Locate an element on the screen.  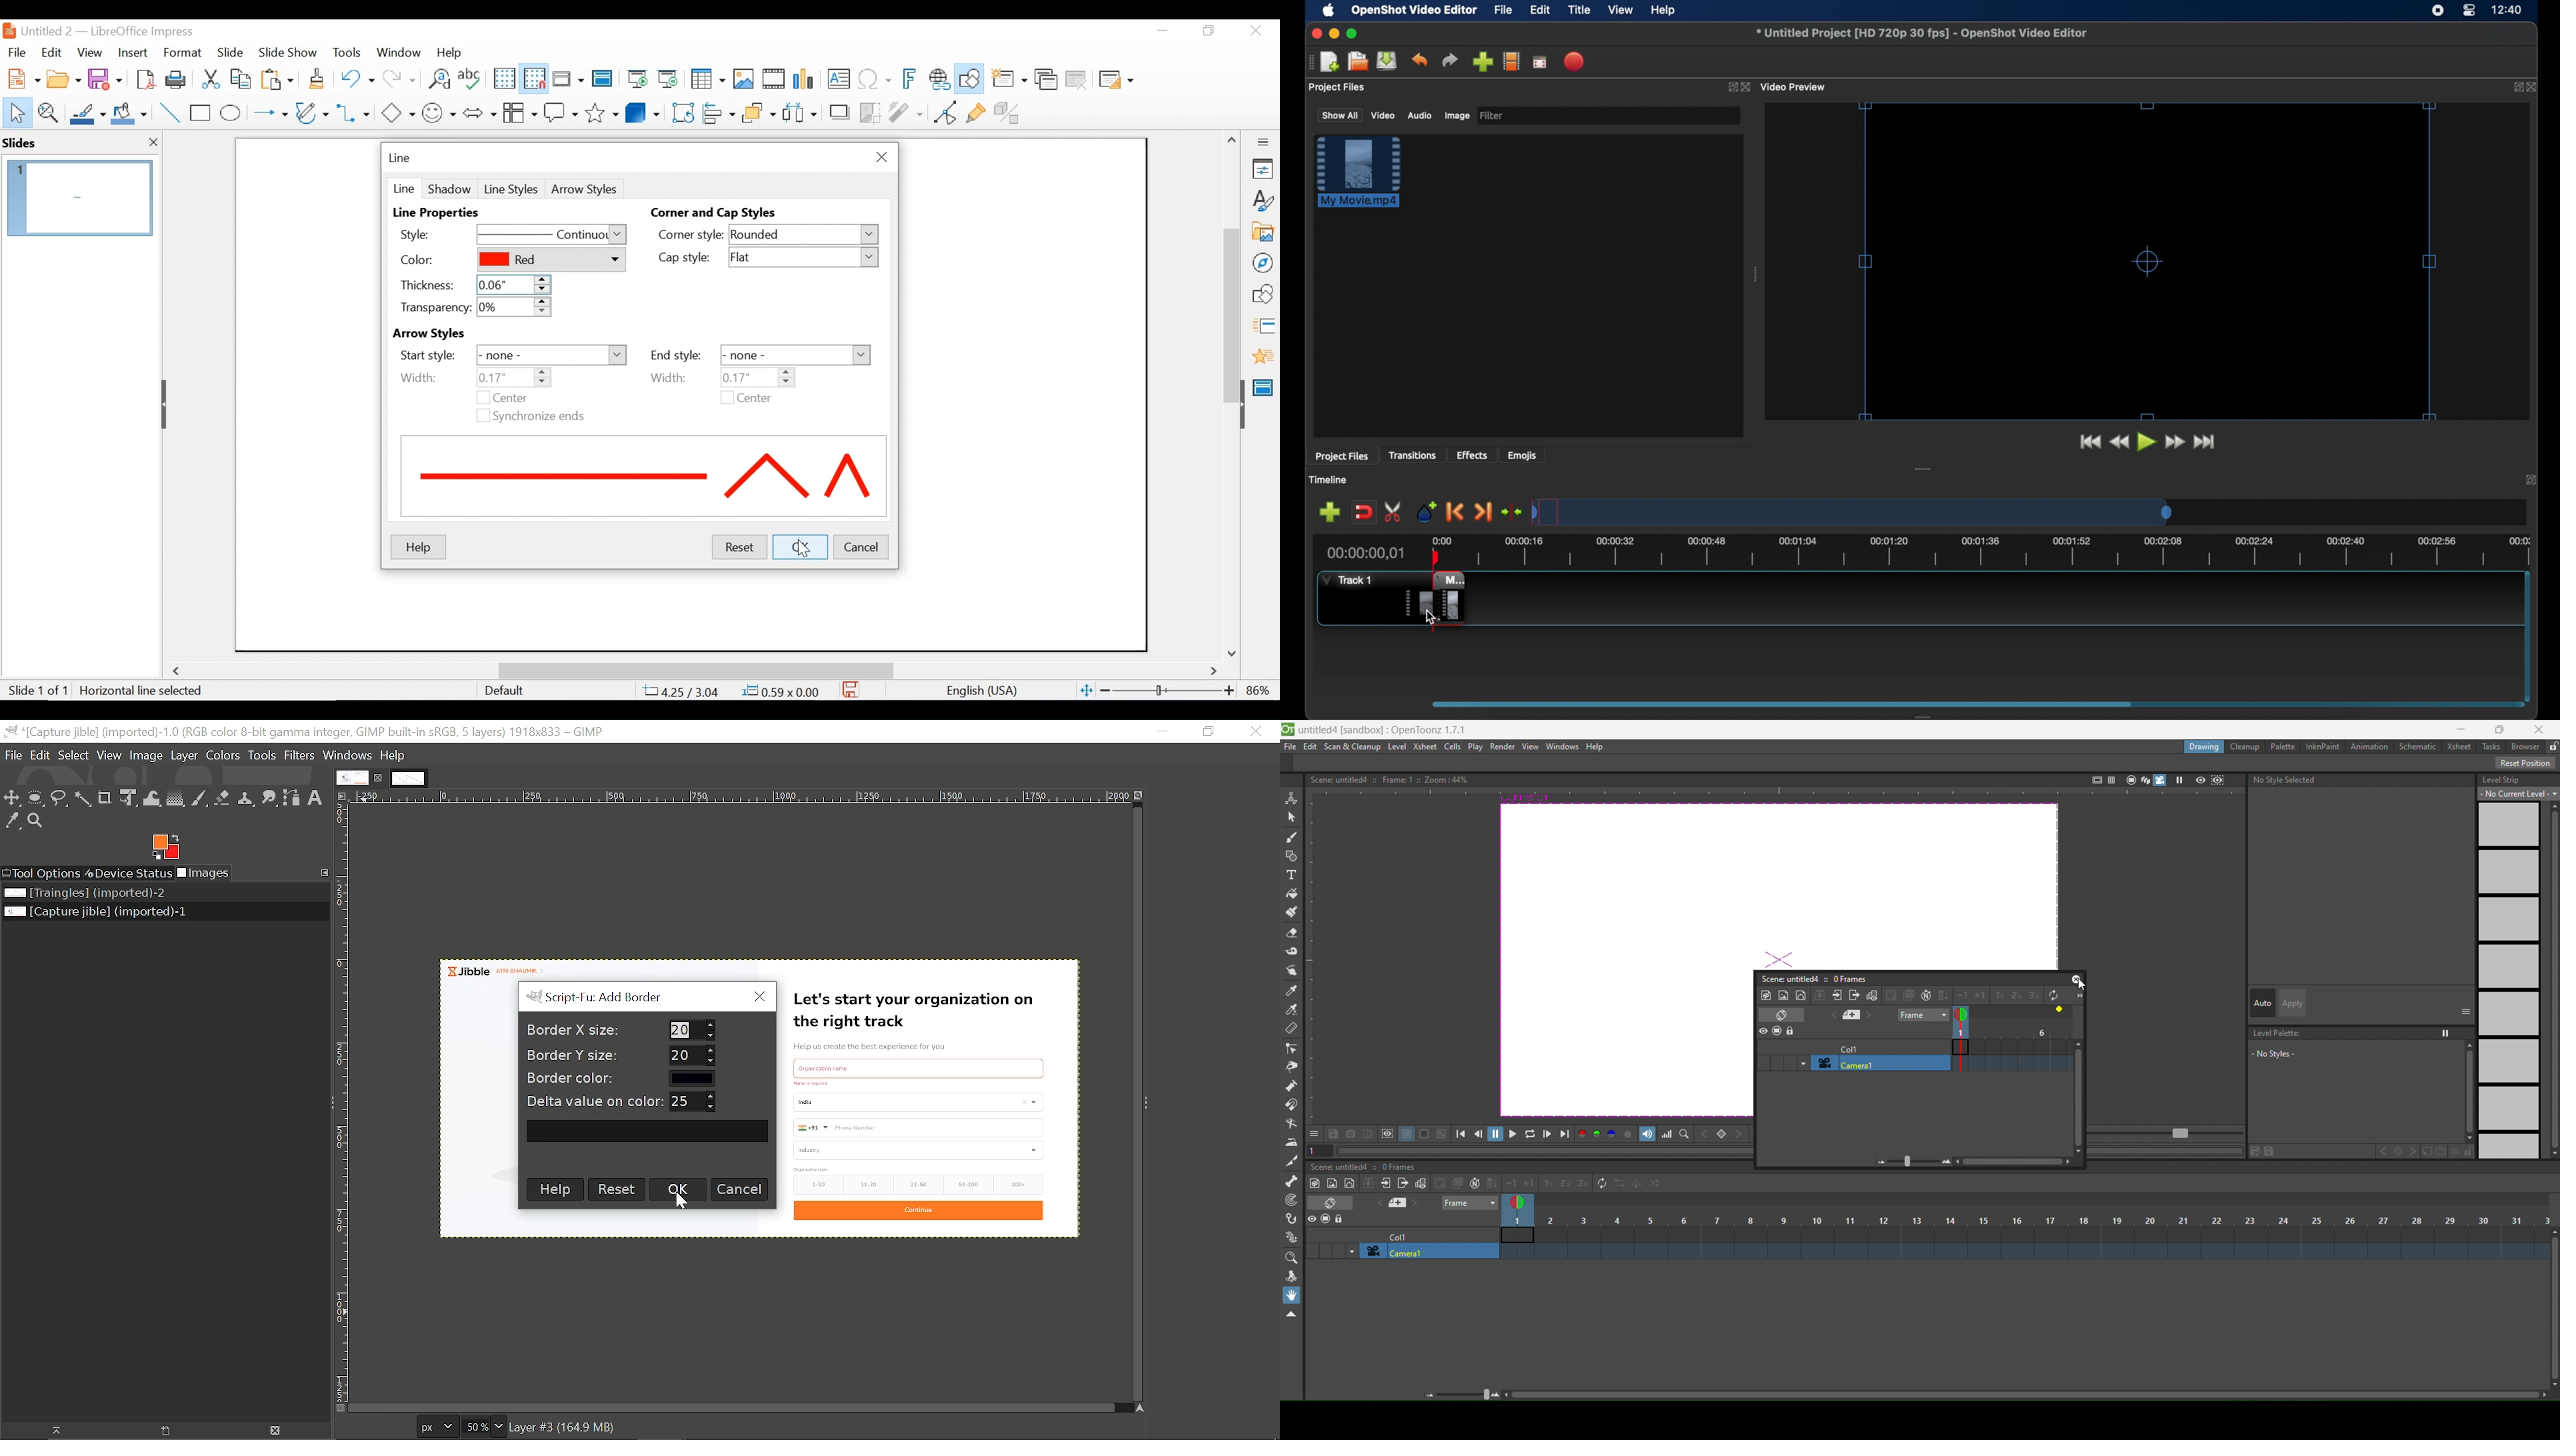
OK is located at coordinates (801, 547).